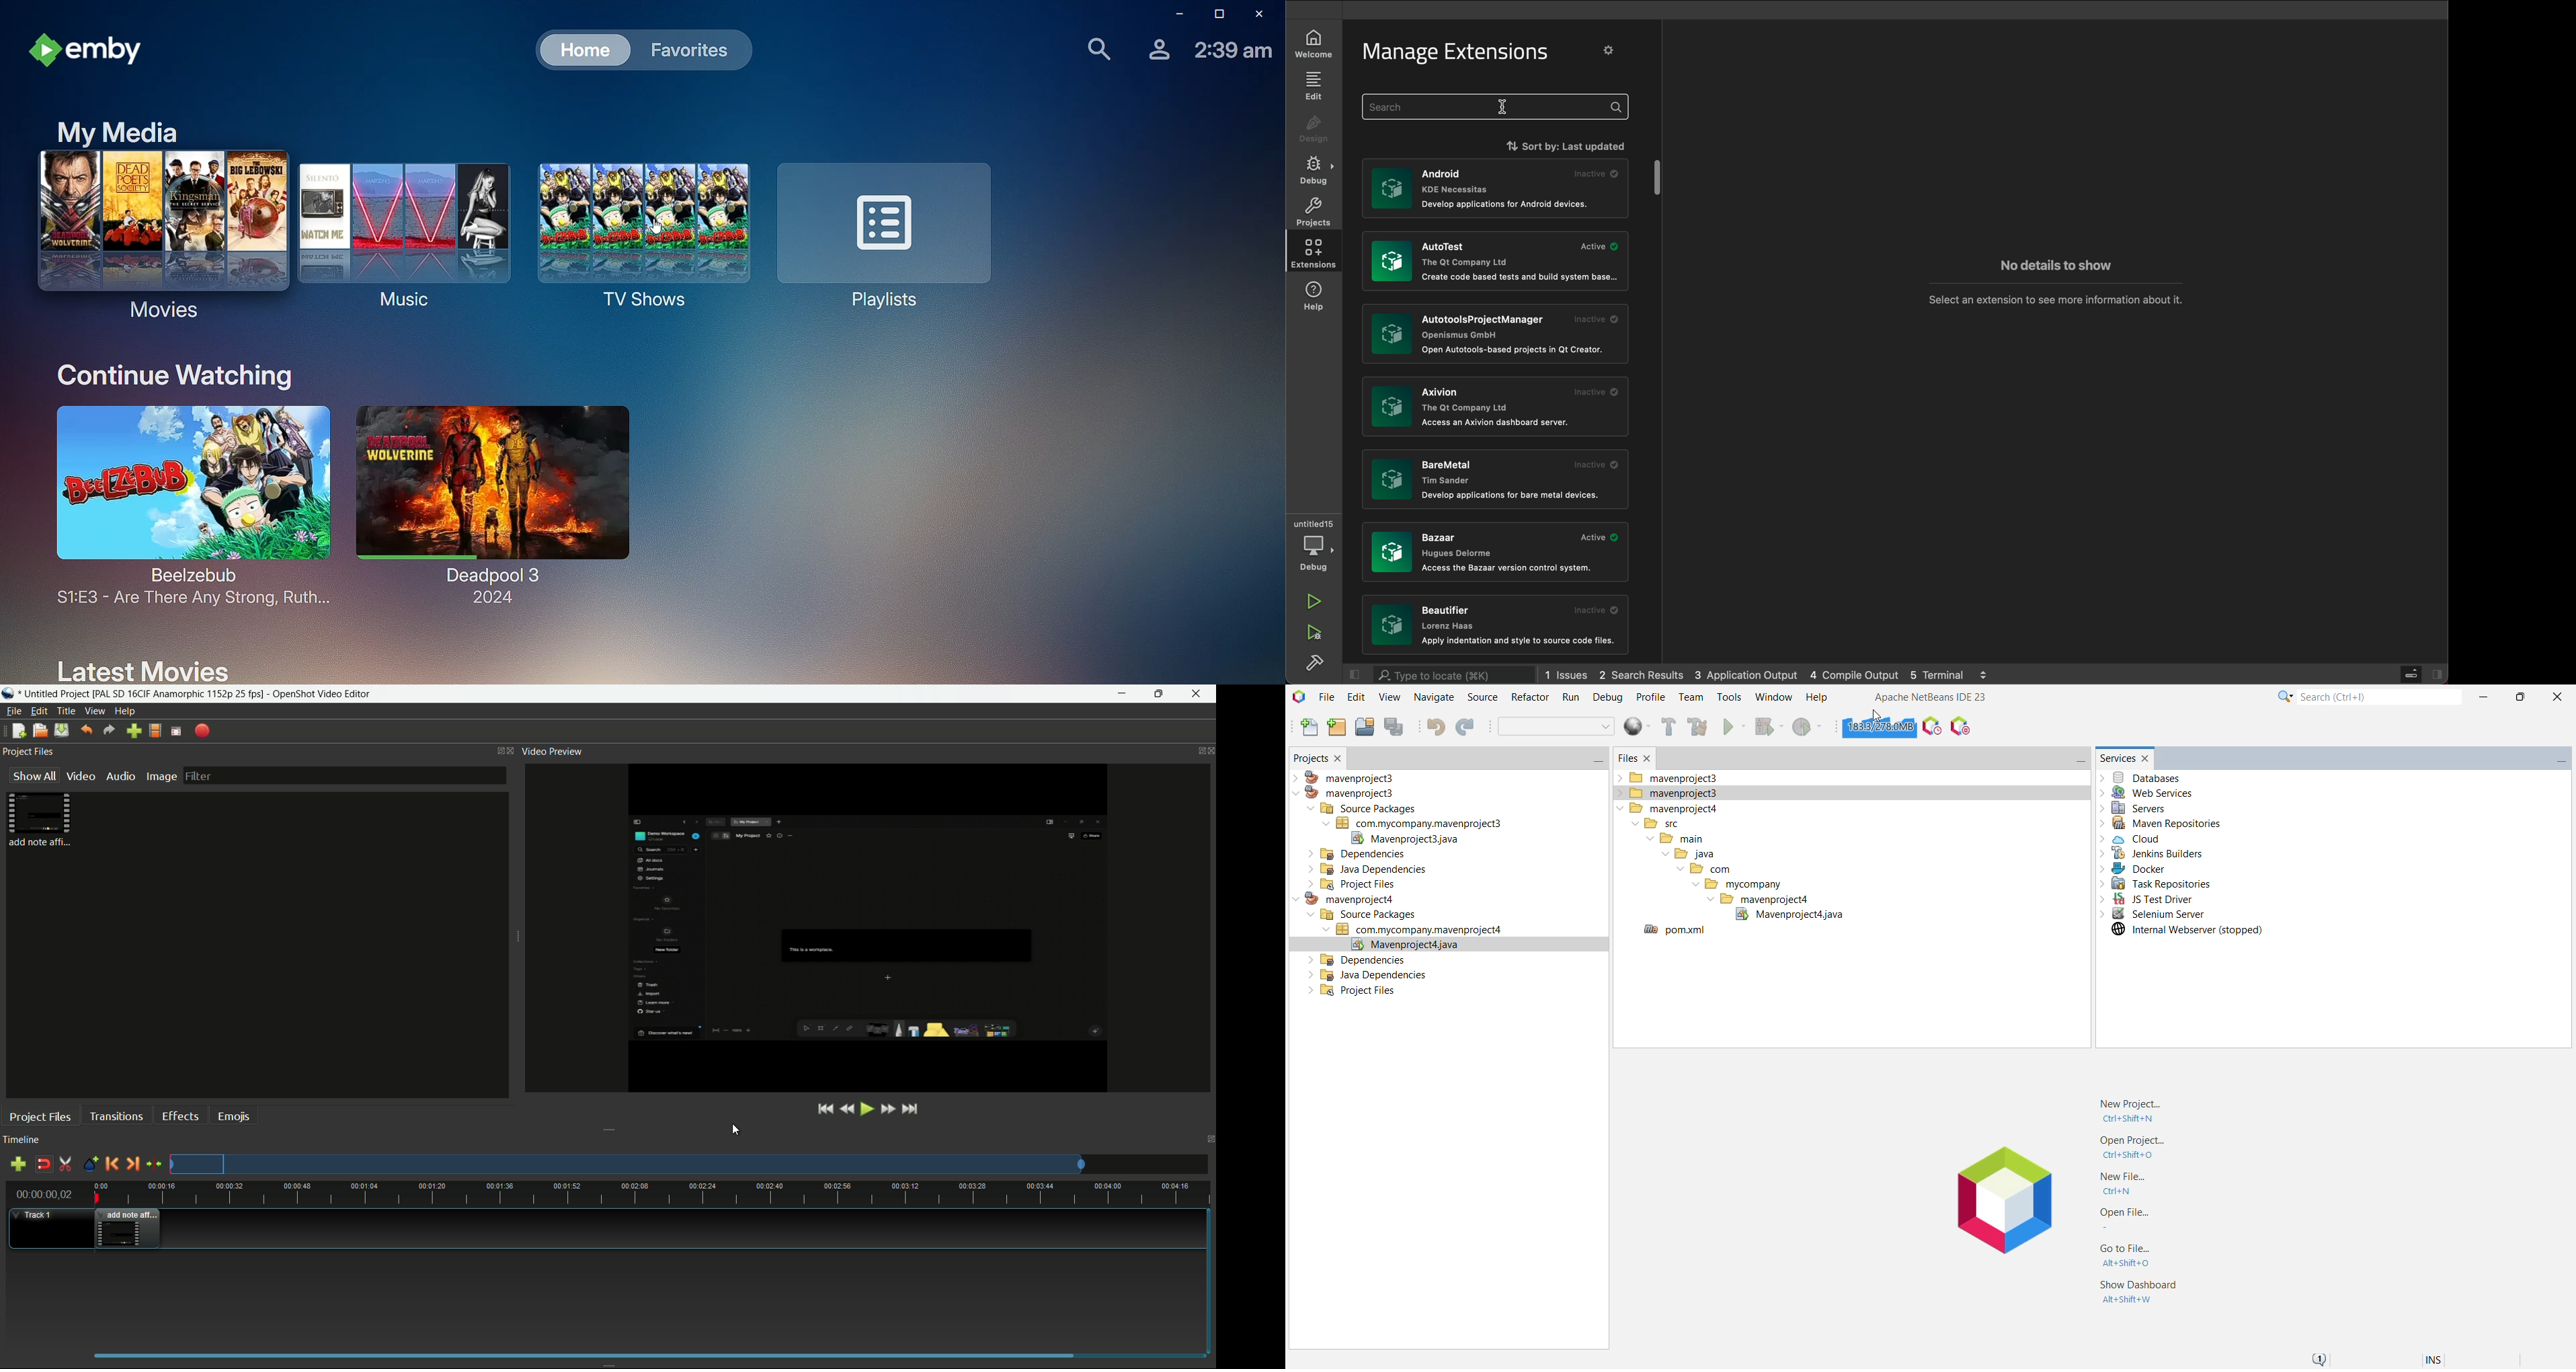  I want to click on Application Logo, so click(1992, 1204).